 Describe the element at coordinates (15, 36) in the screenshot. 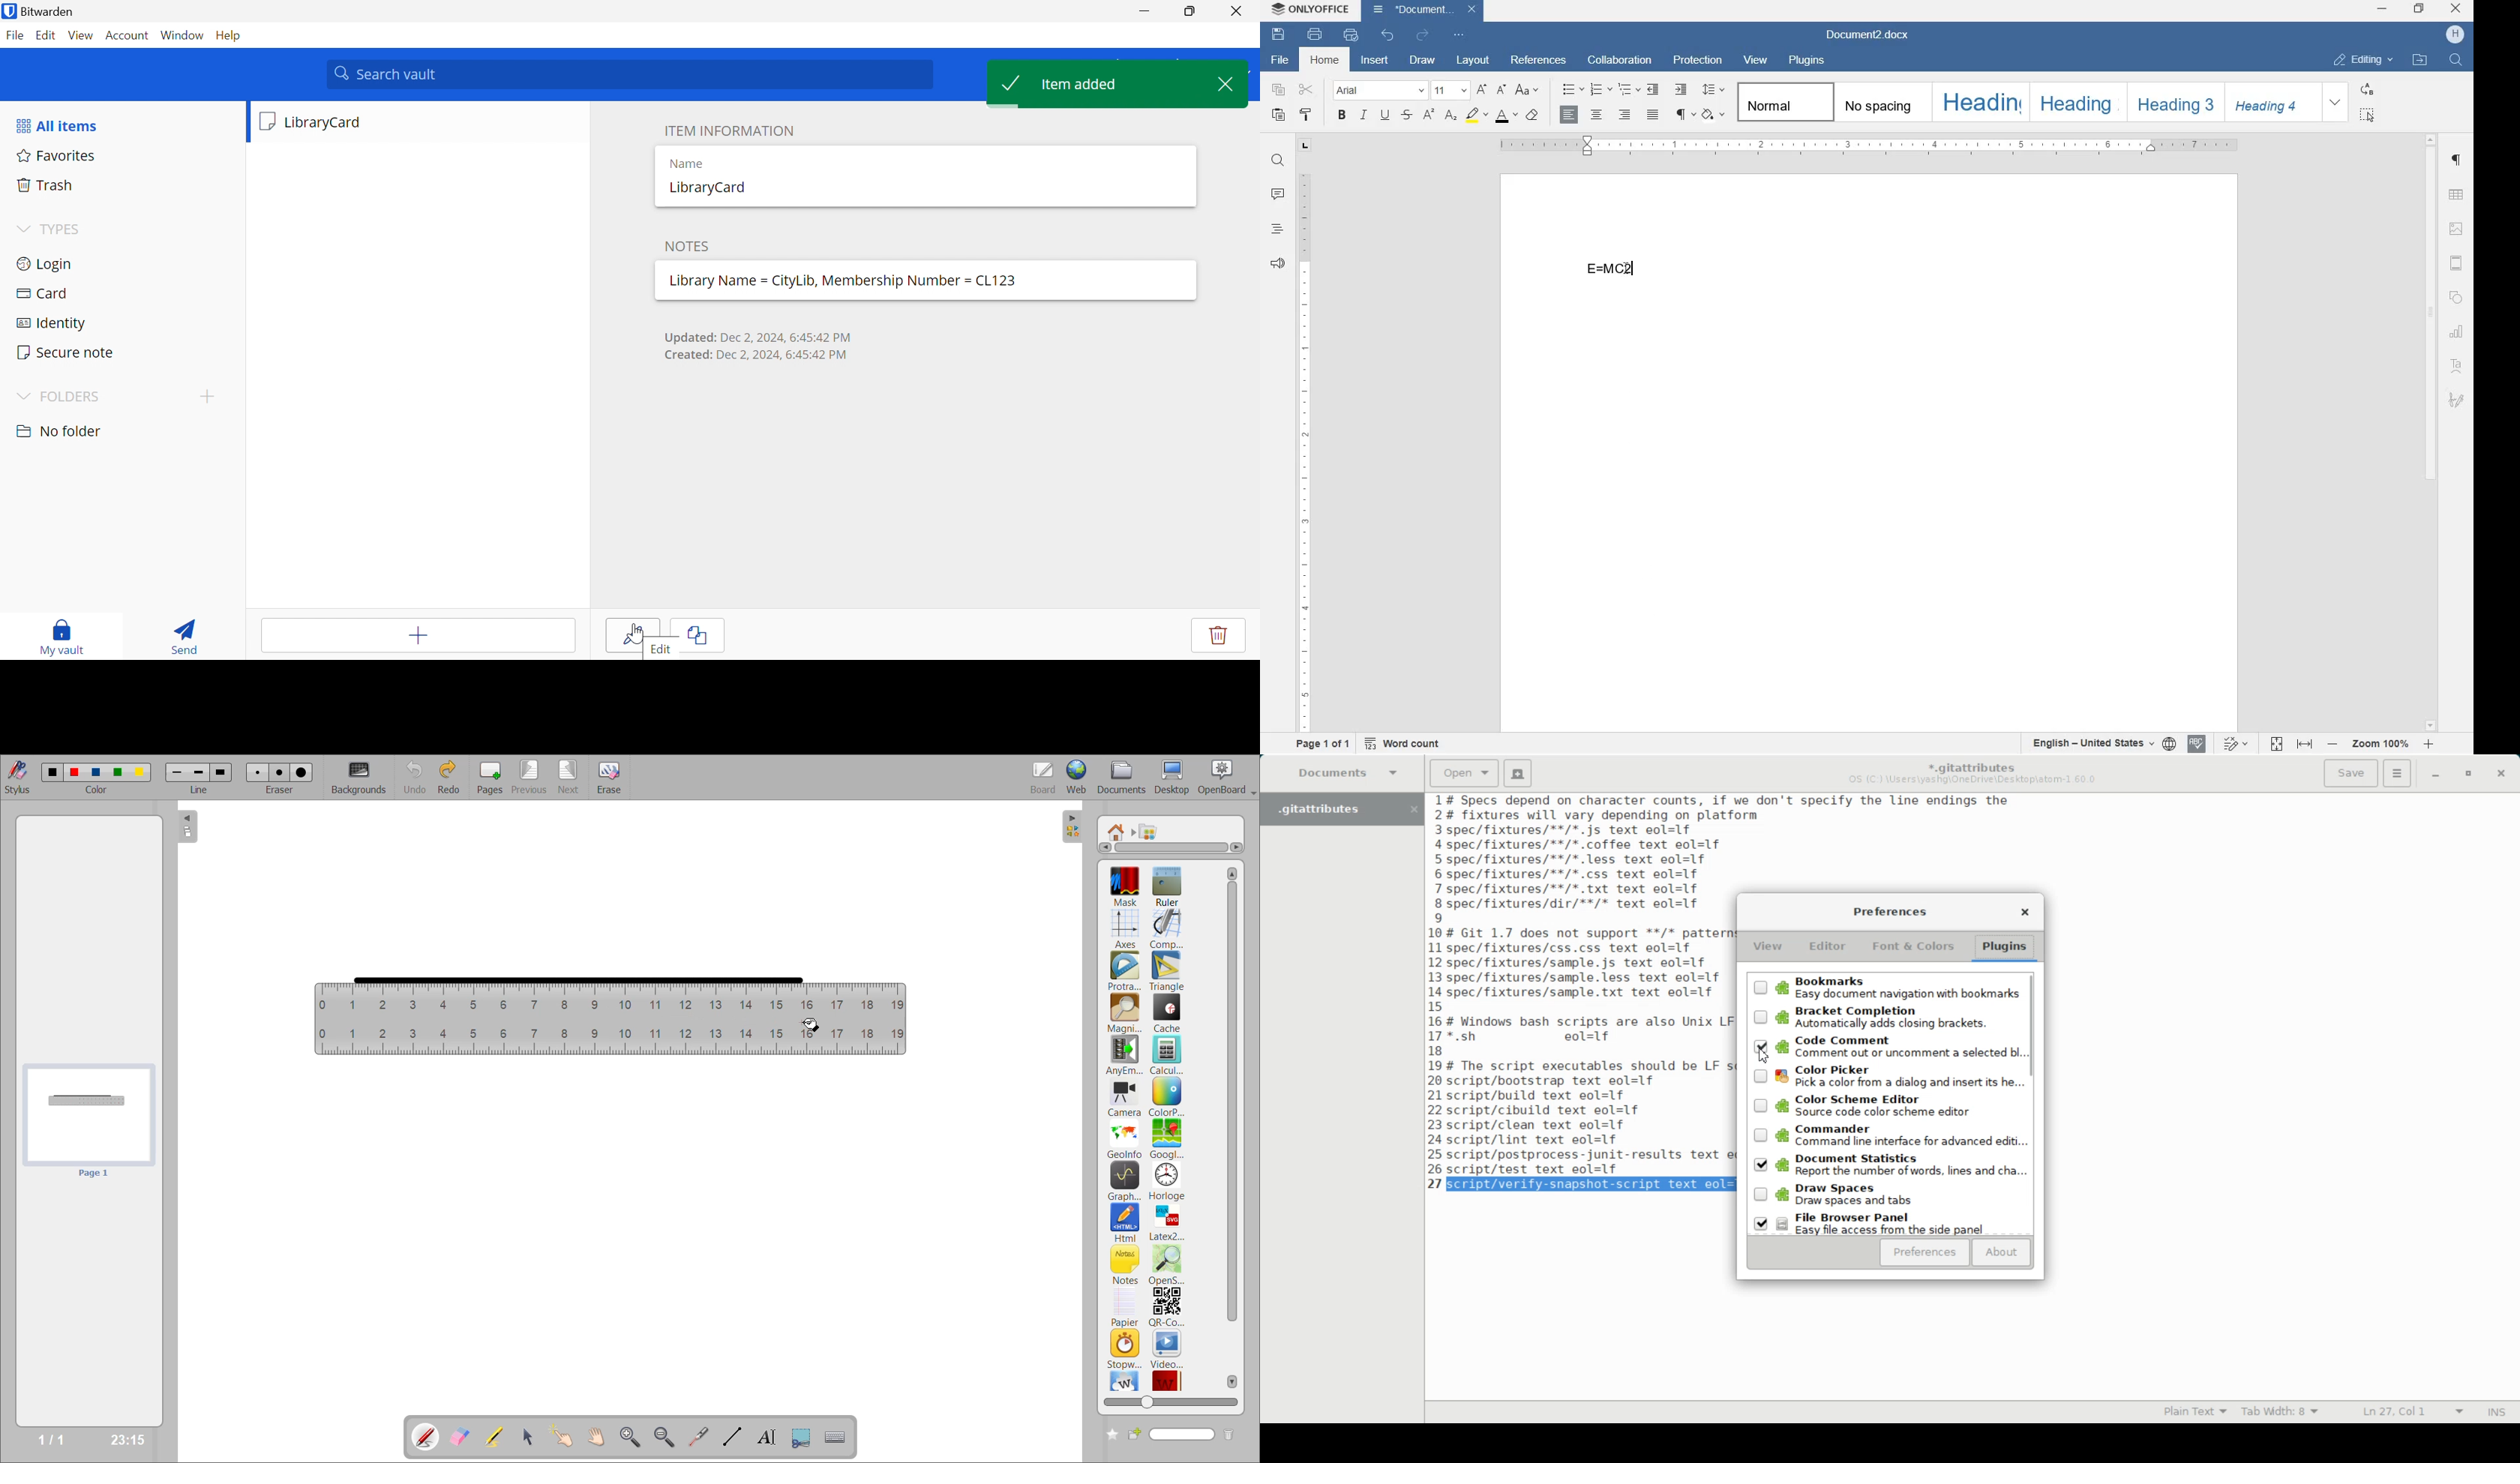

I see `File` at that location.